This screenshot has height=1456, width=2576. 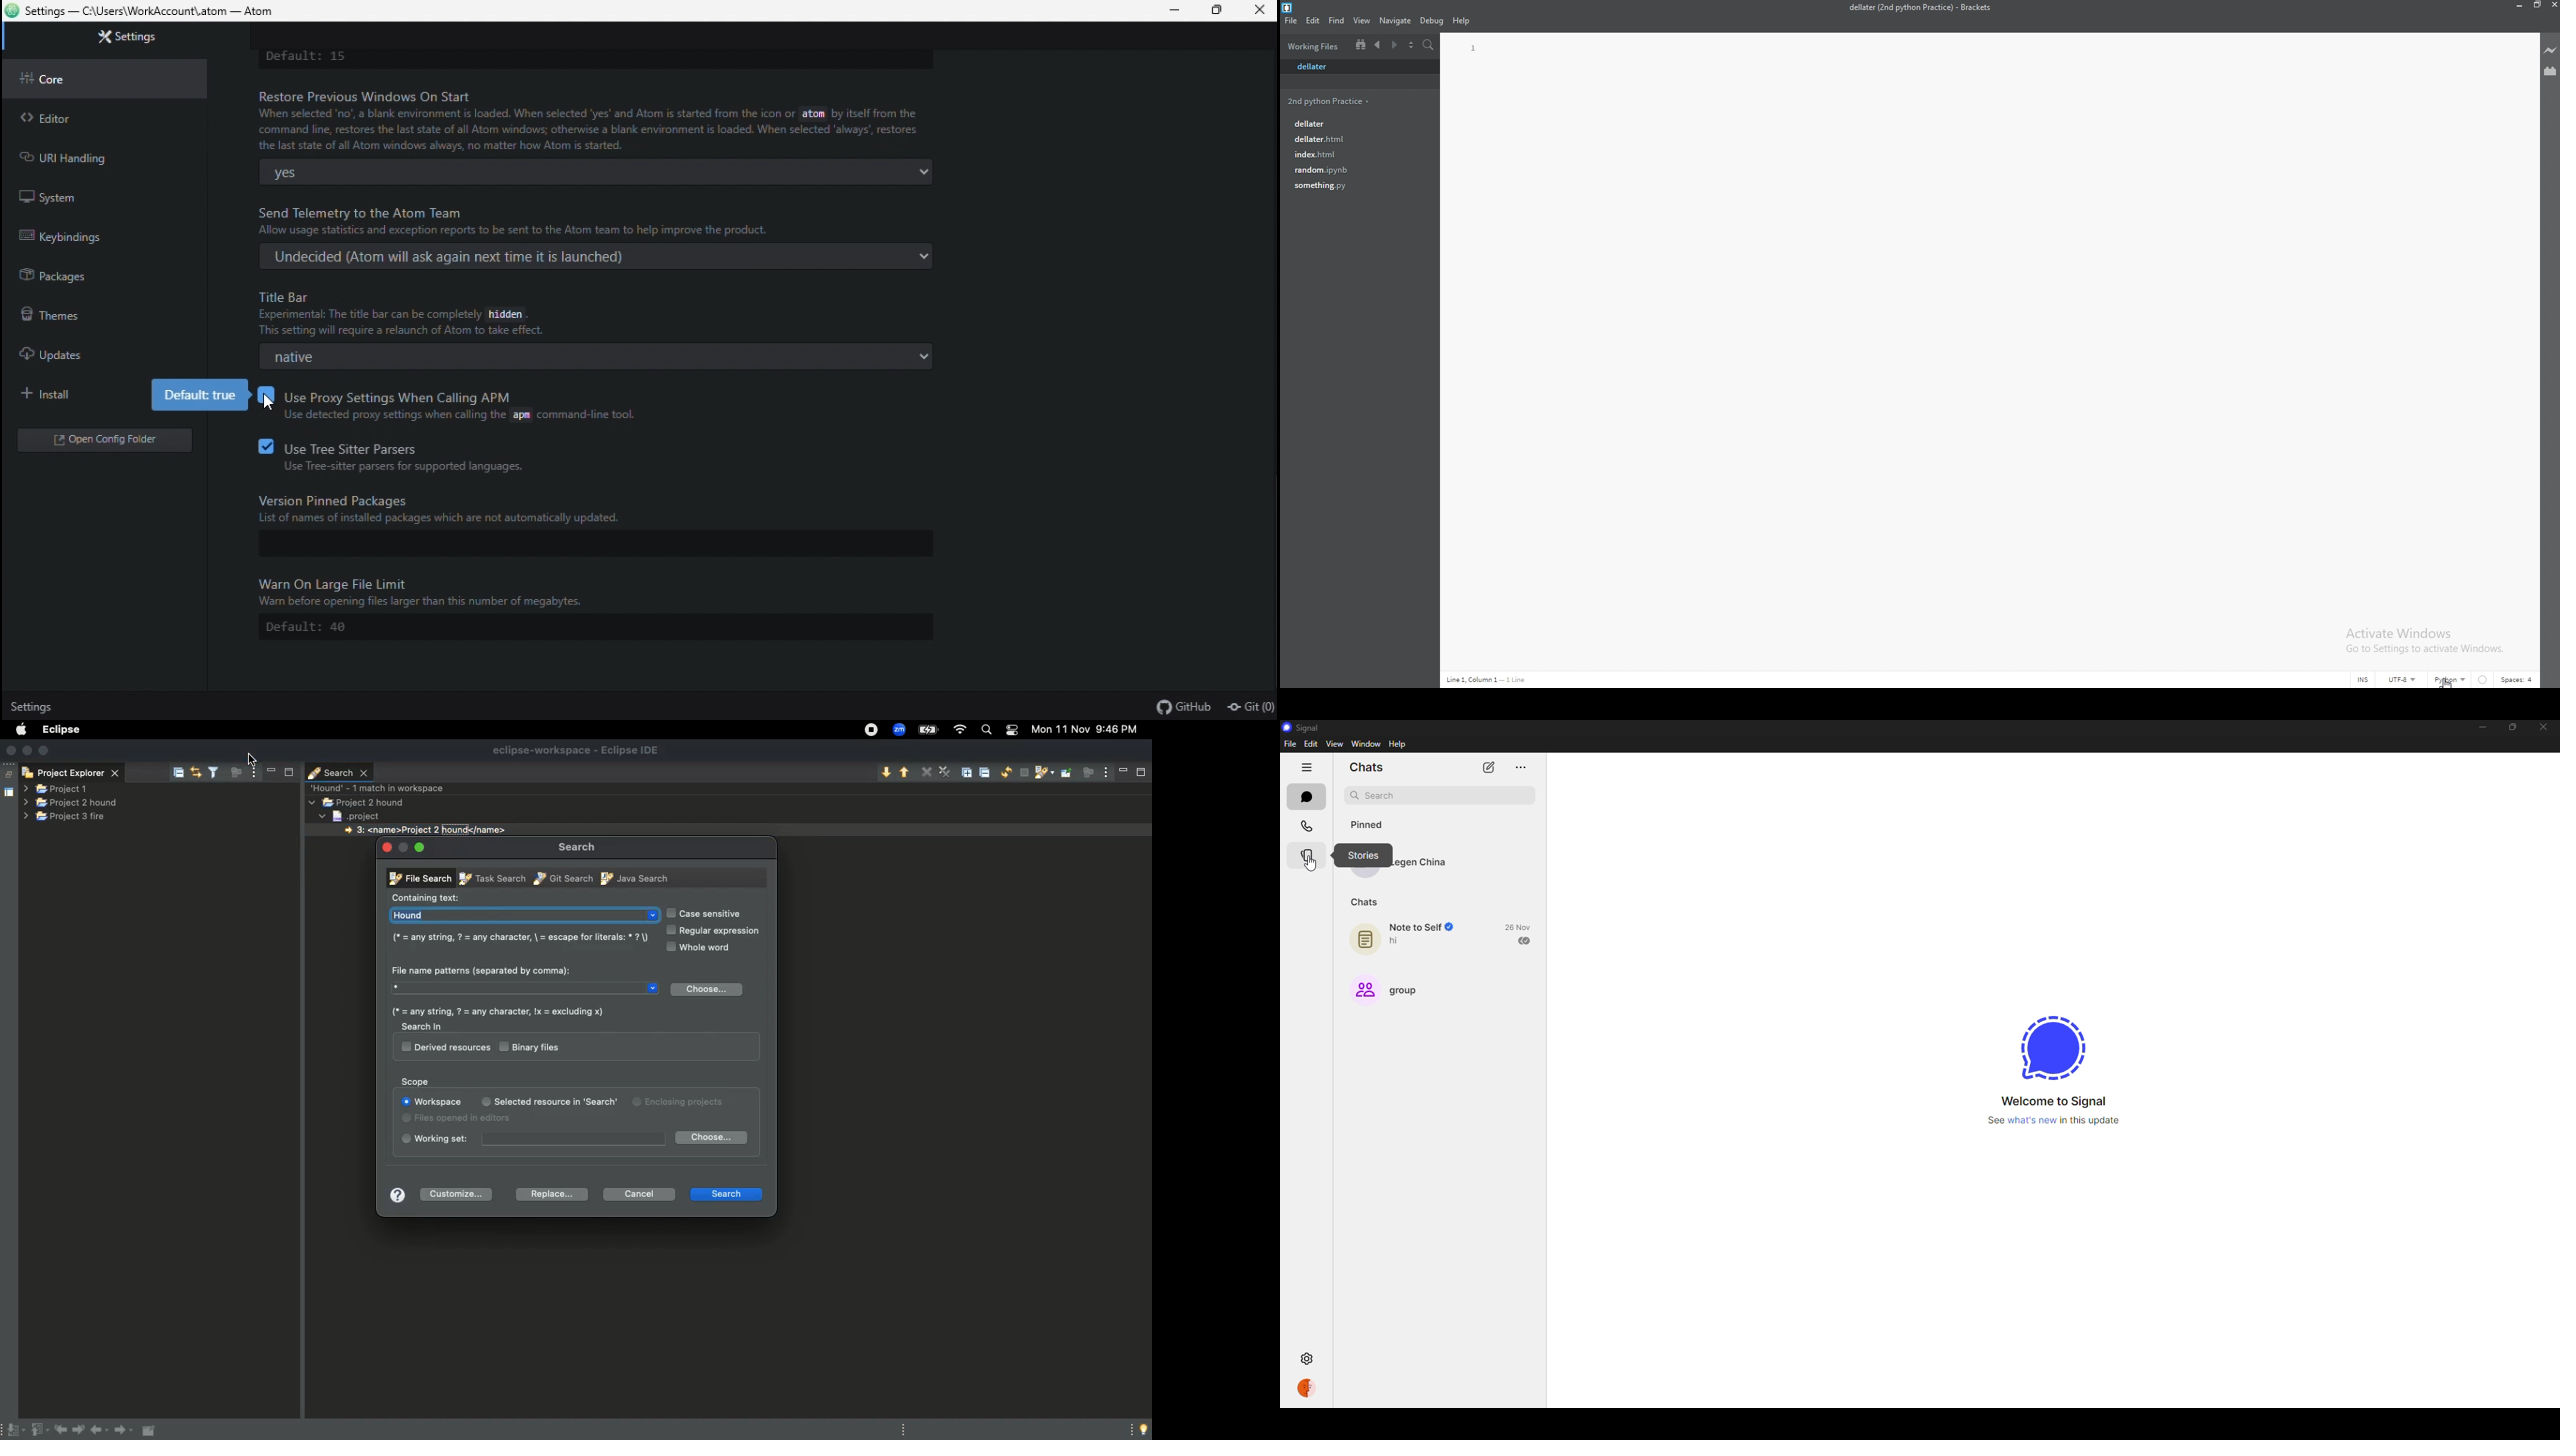 I want to click on Core settings, so click(x=102, y=79).